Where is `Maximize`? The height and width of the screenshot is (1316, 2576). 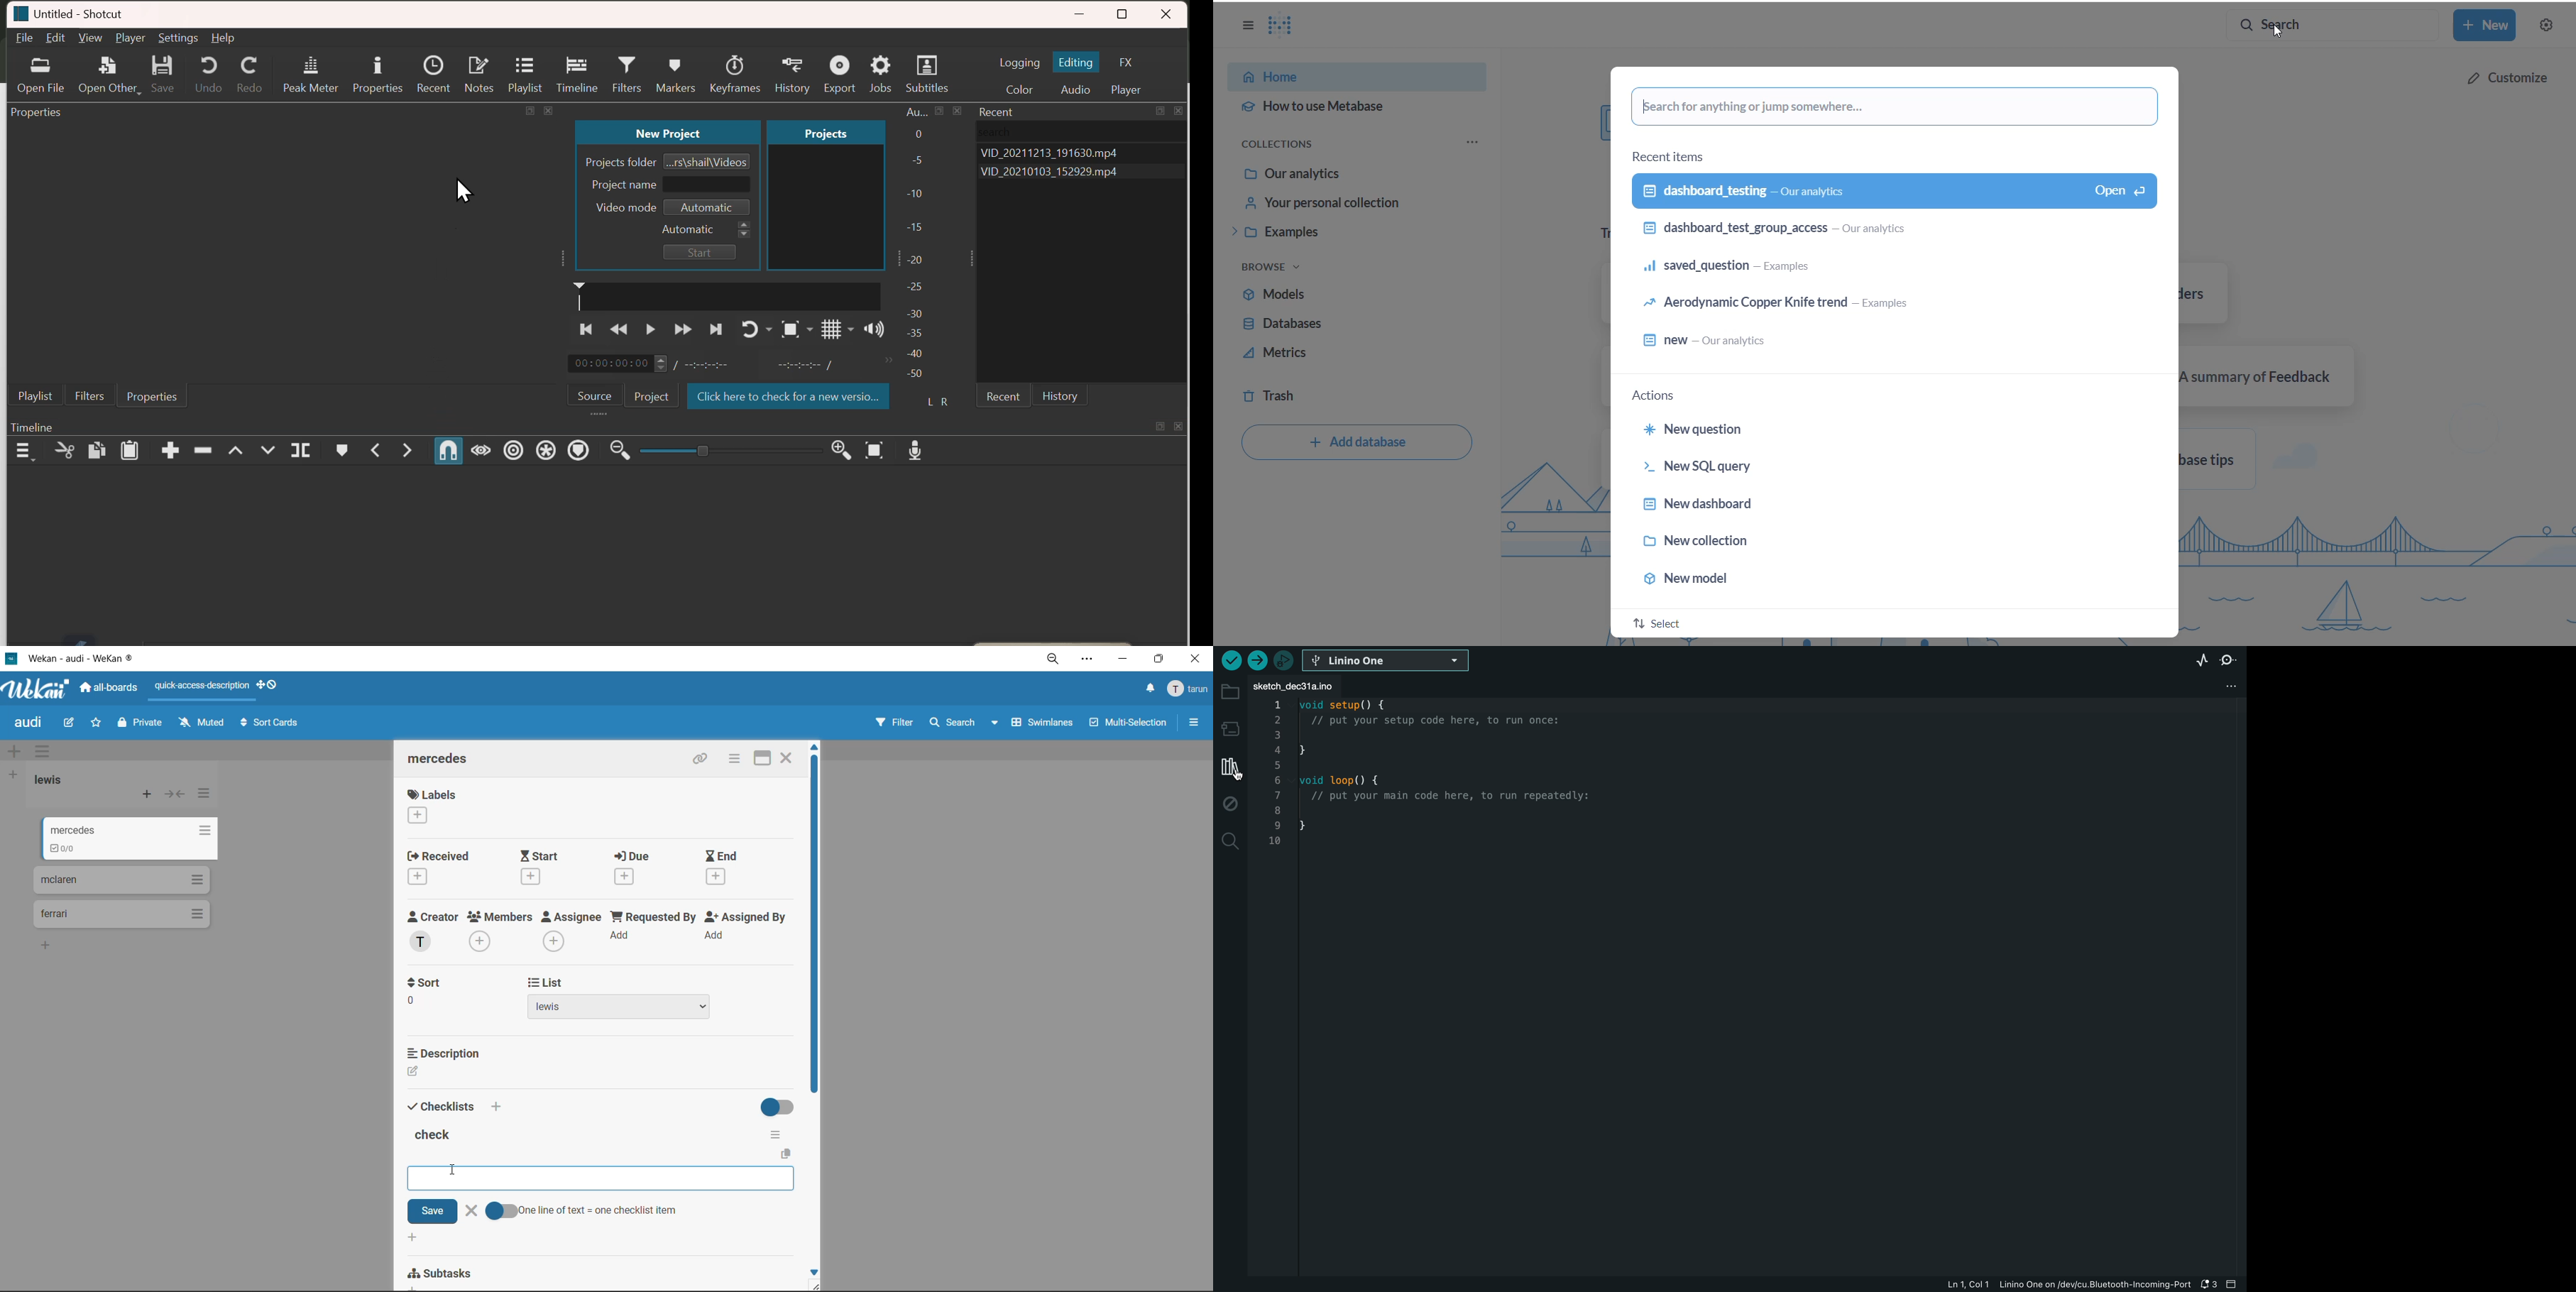
Maximize is located at coordinates (1160, 111).